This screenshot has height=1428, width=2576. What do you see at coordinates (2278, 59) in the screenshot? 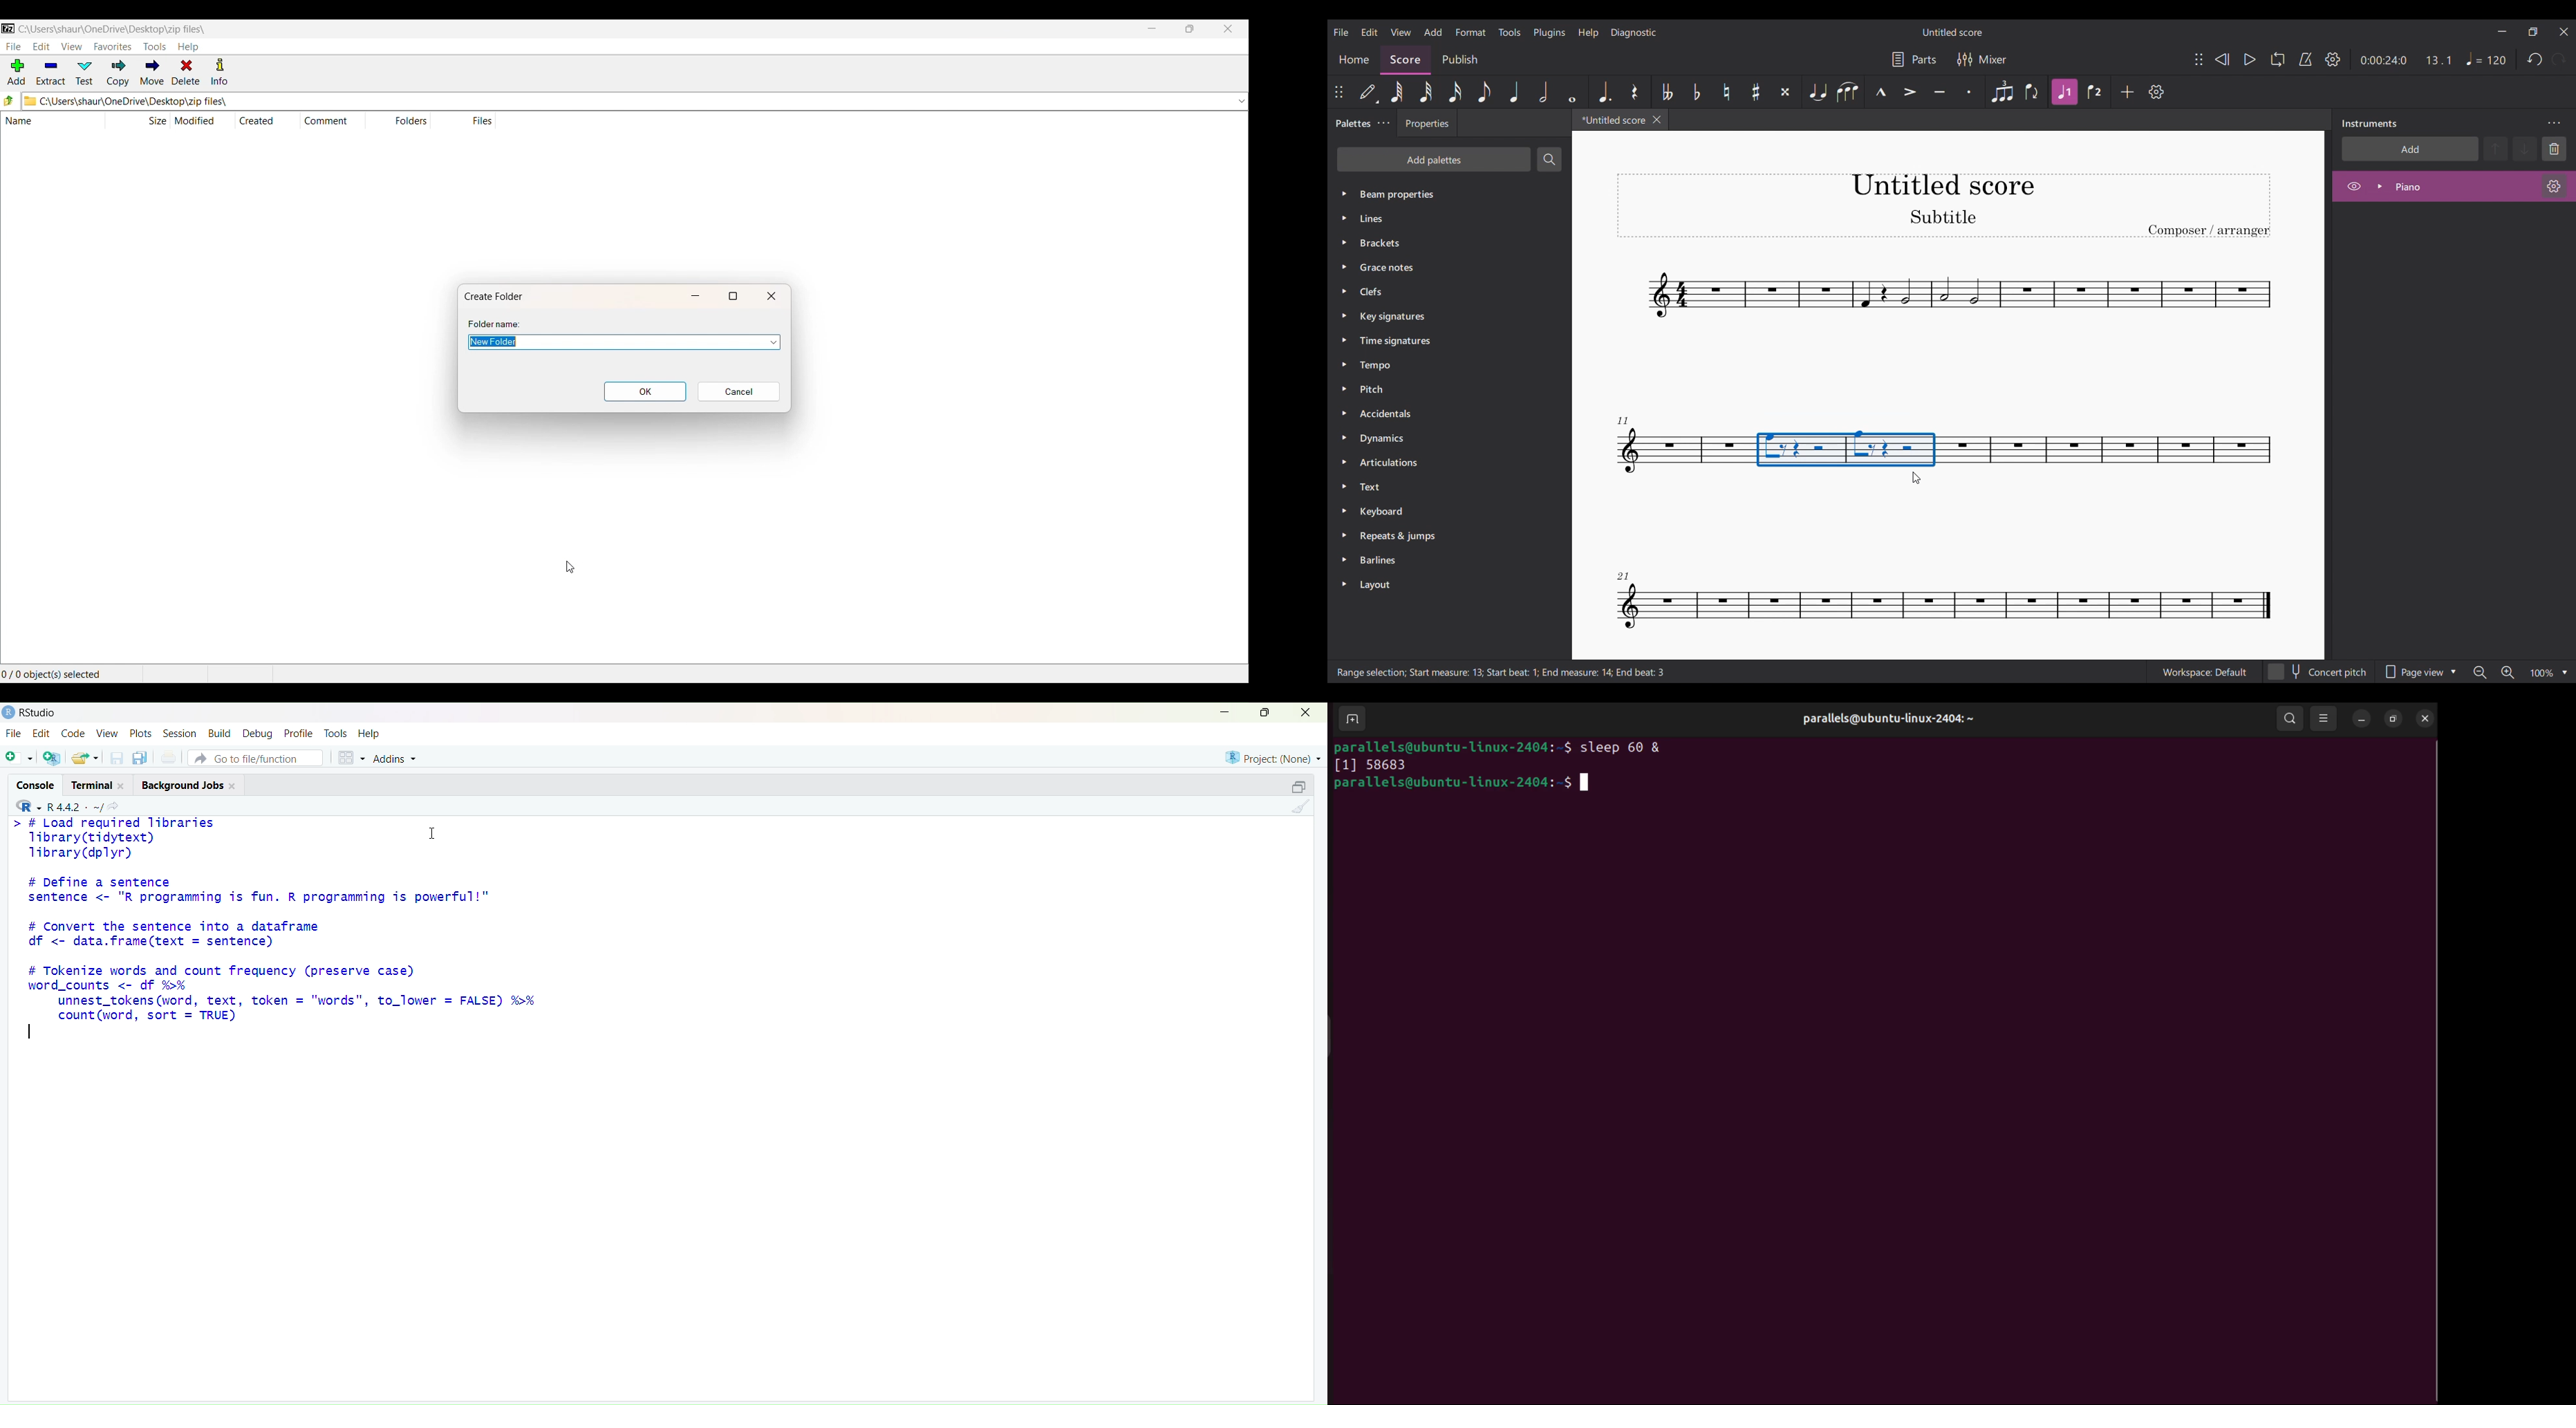
I see `Loop playback` at bounding box center [2278, 59].